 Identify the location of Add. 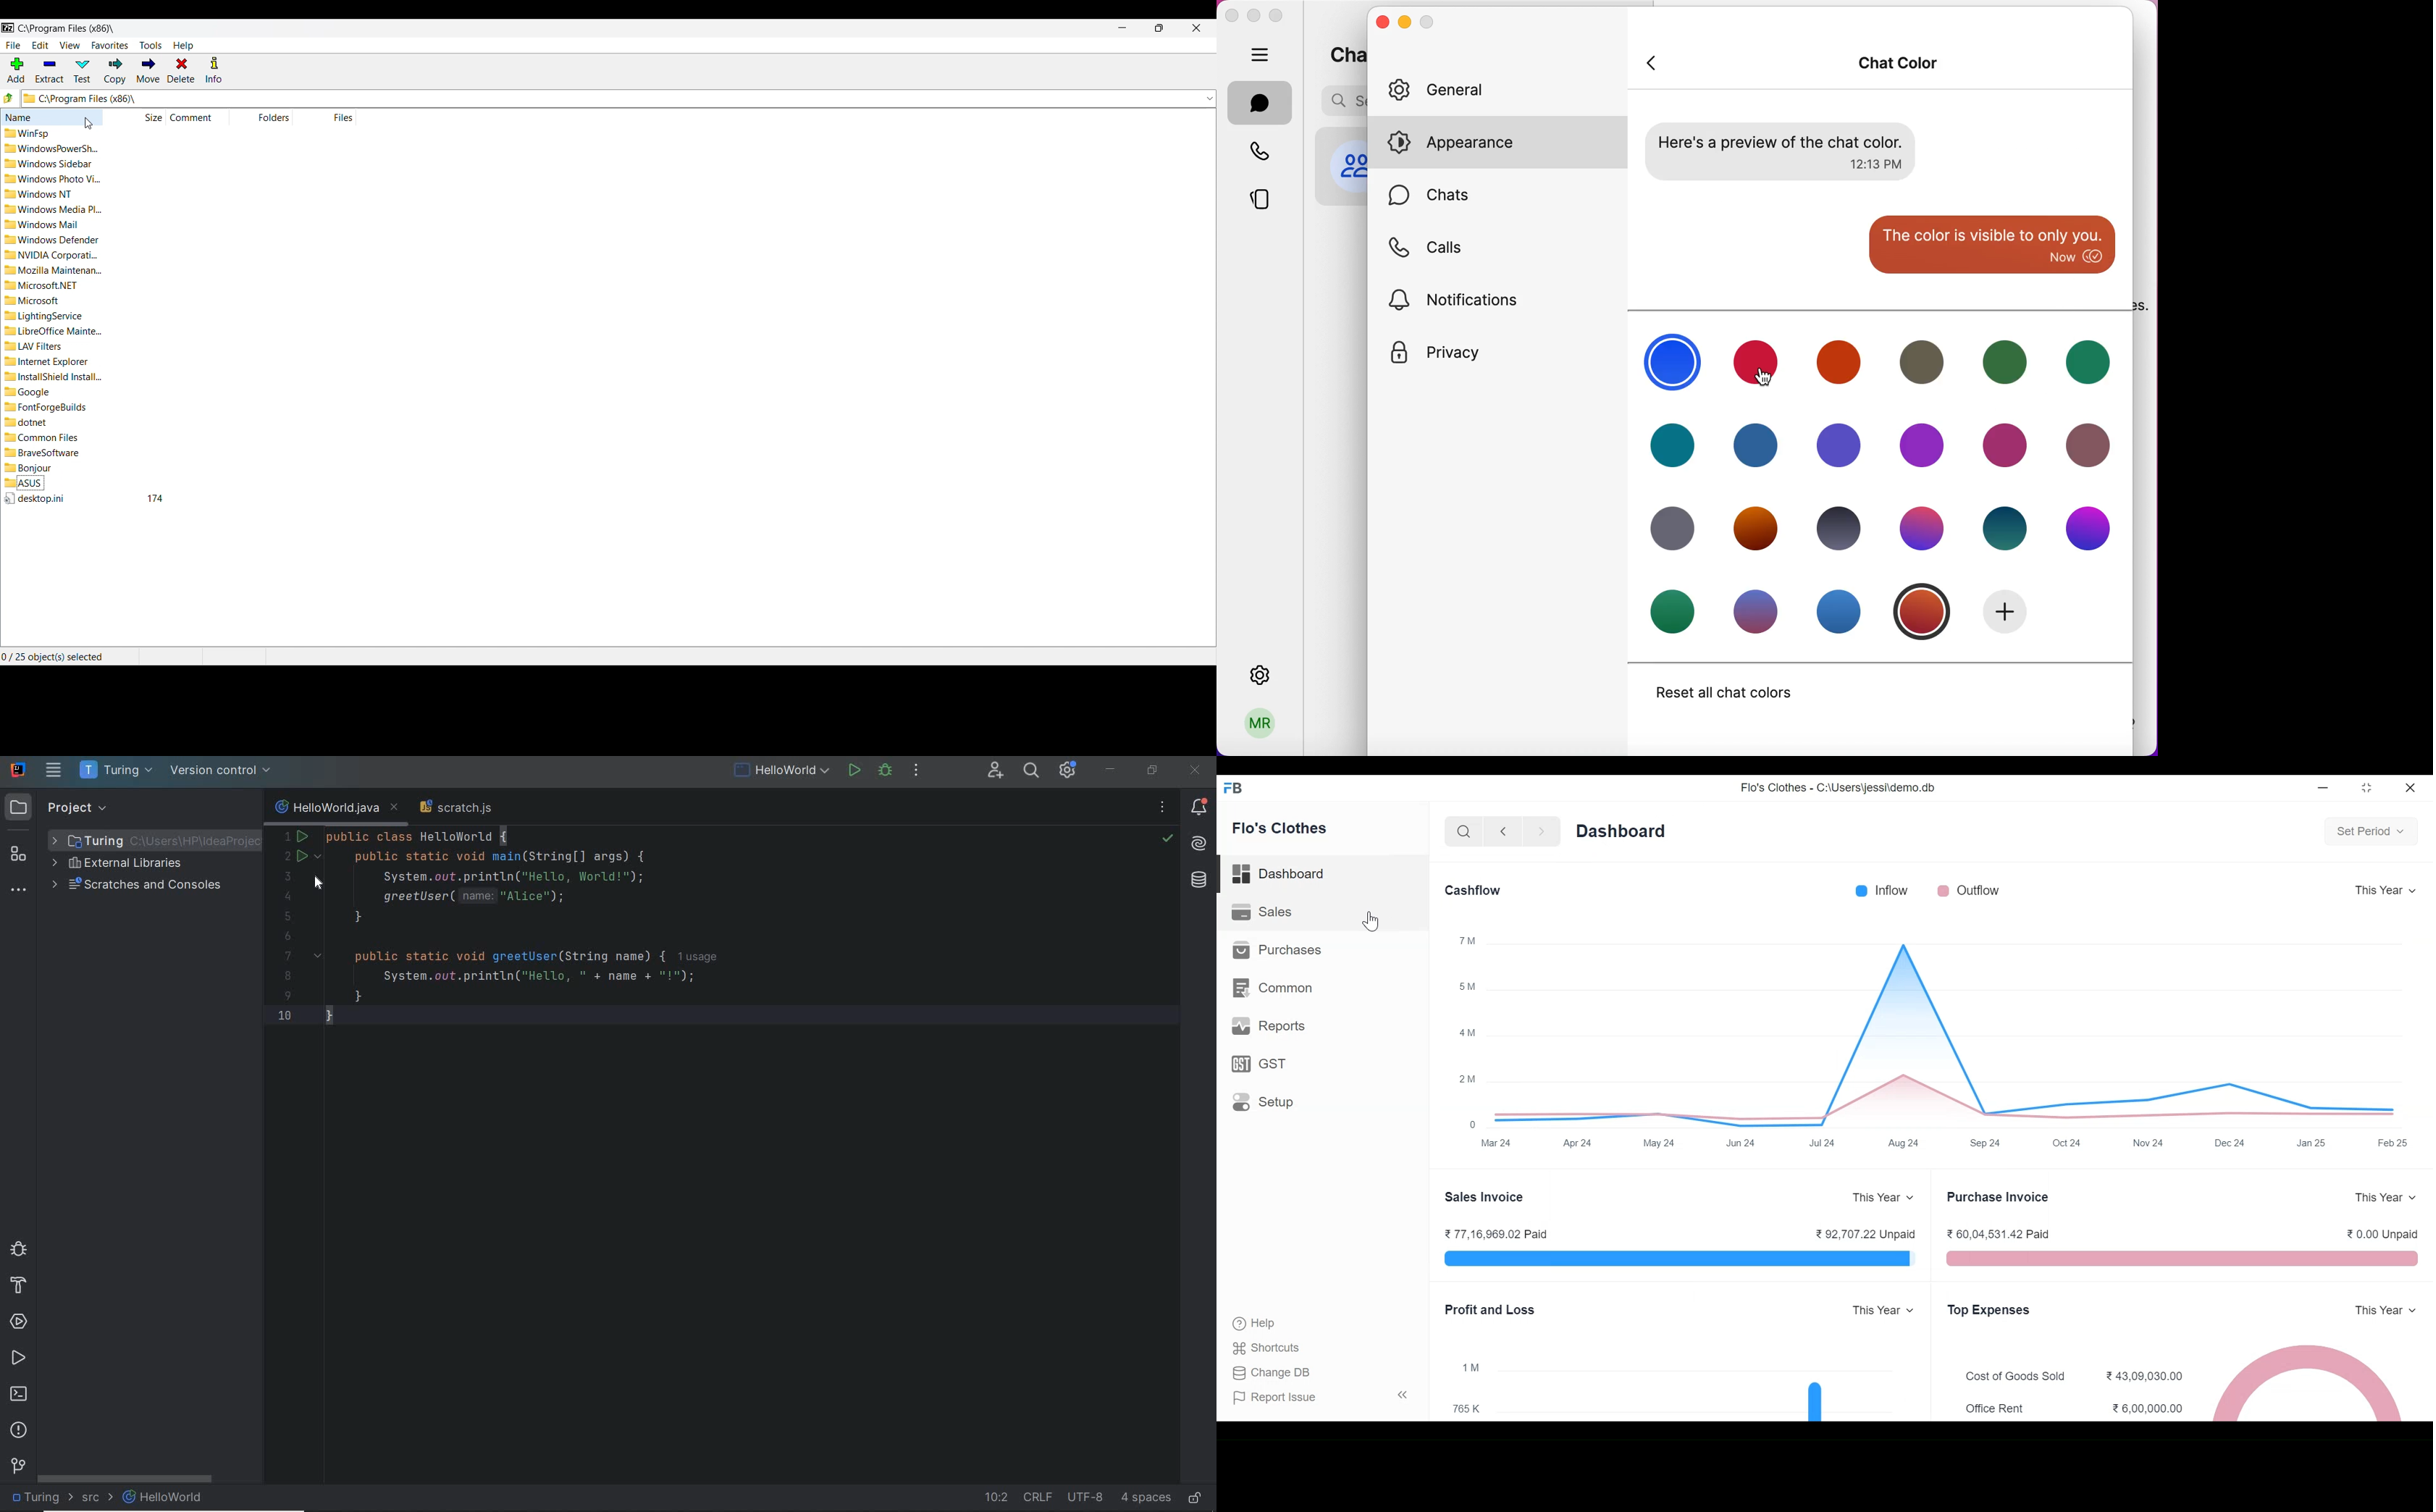
(16, 70).